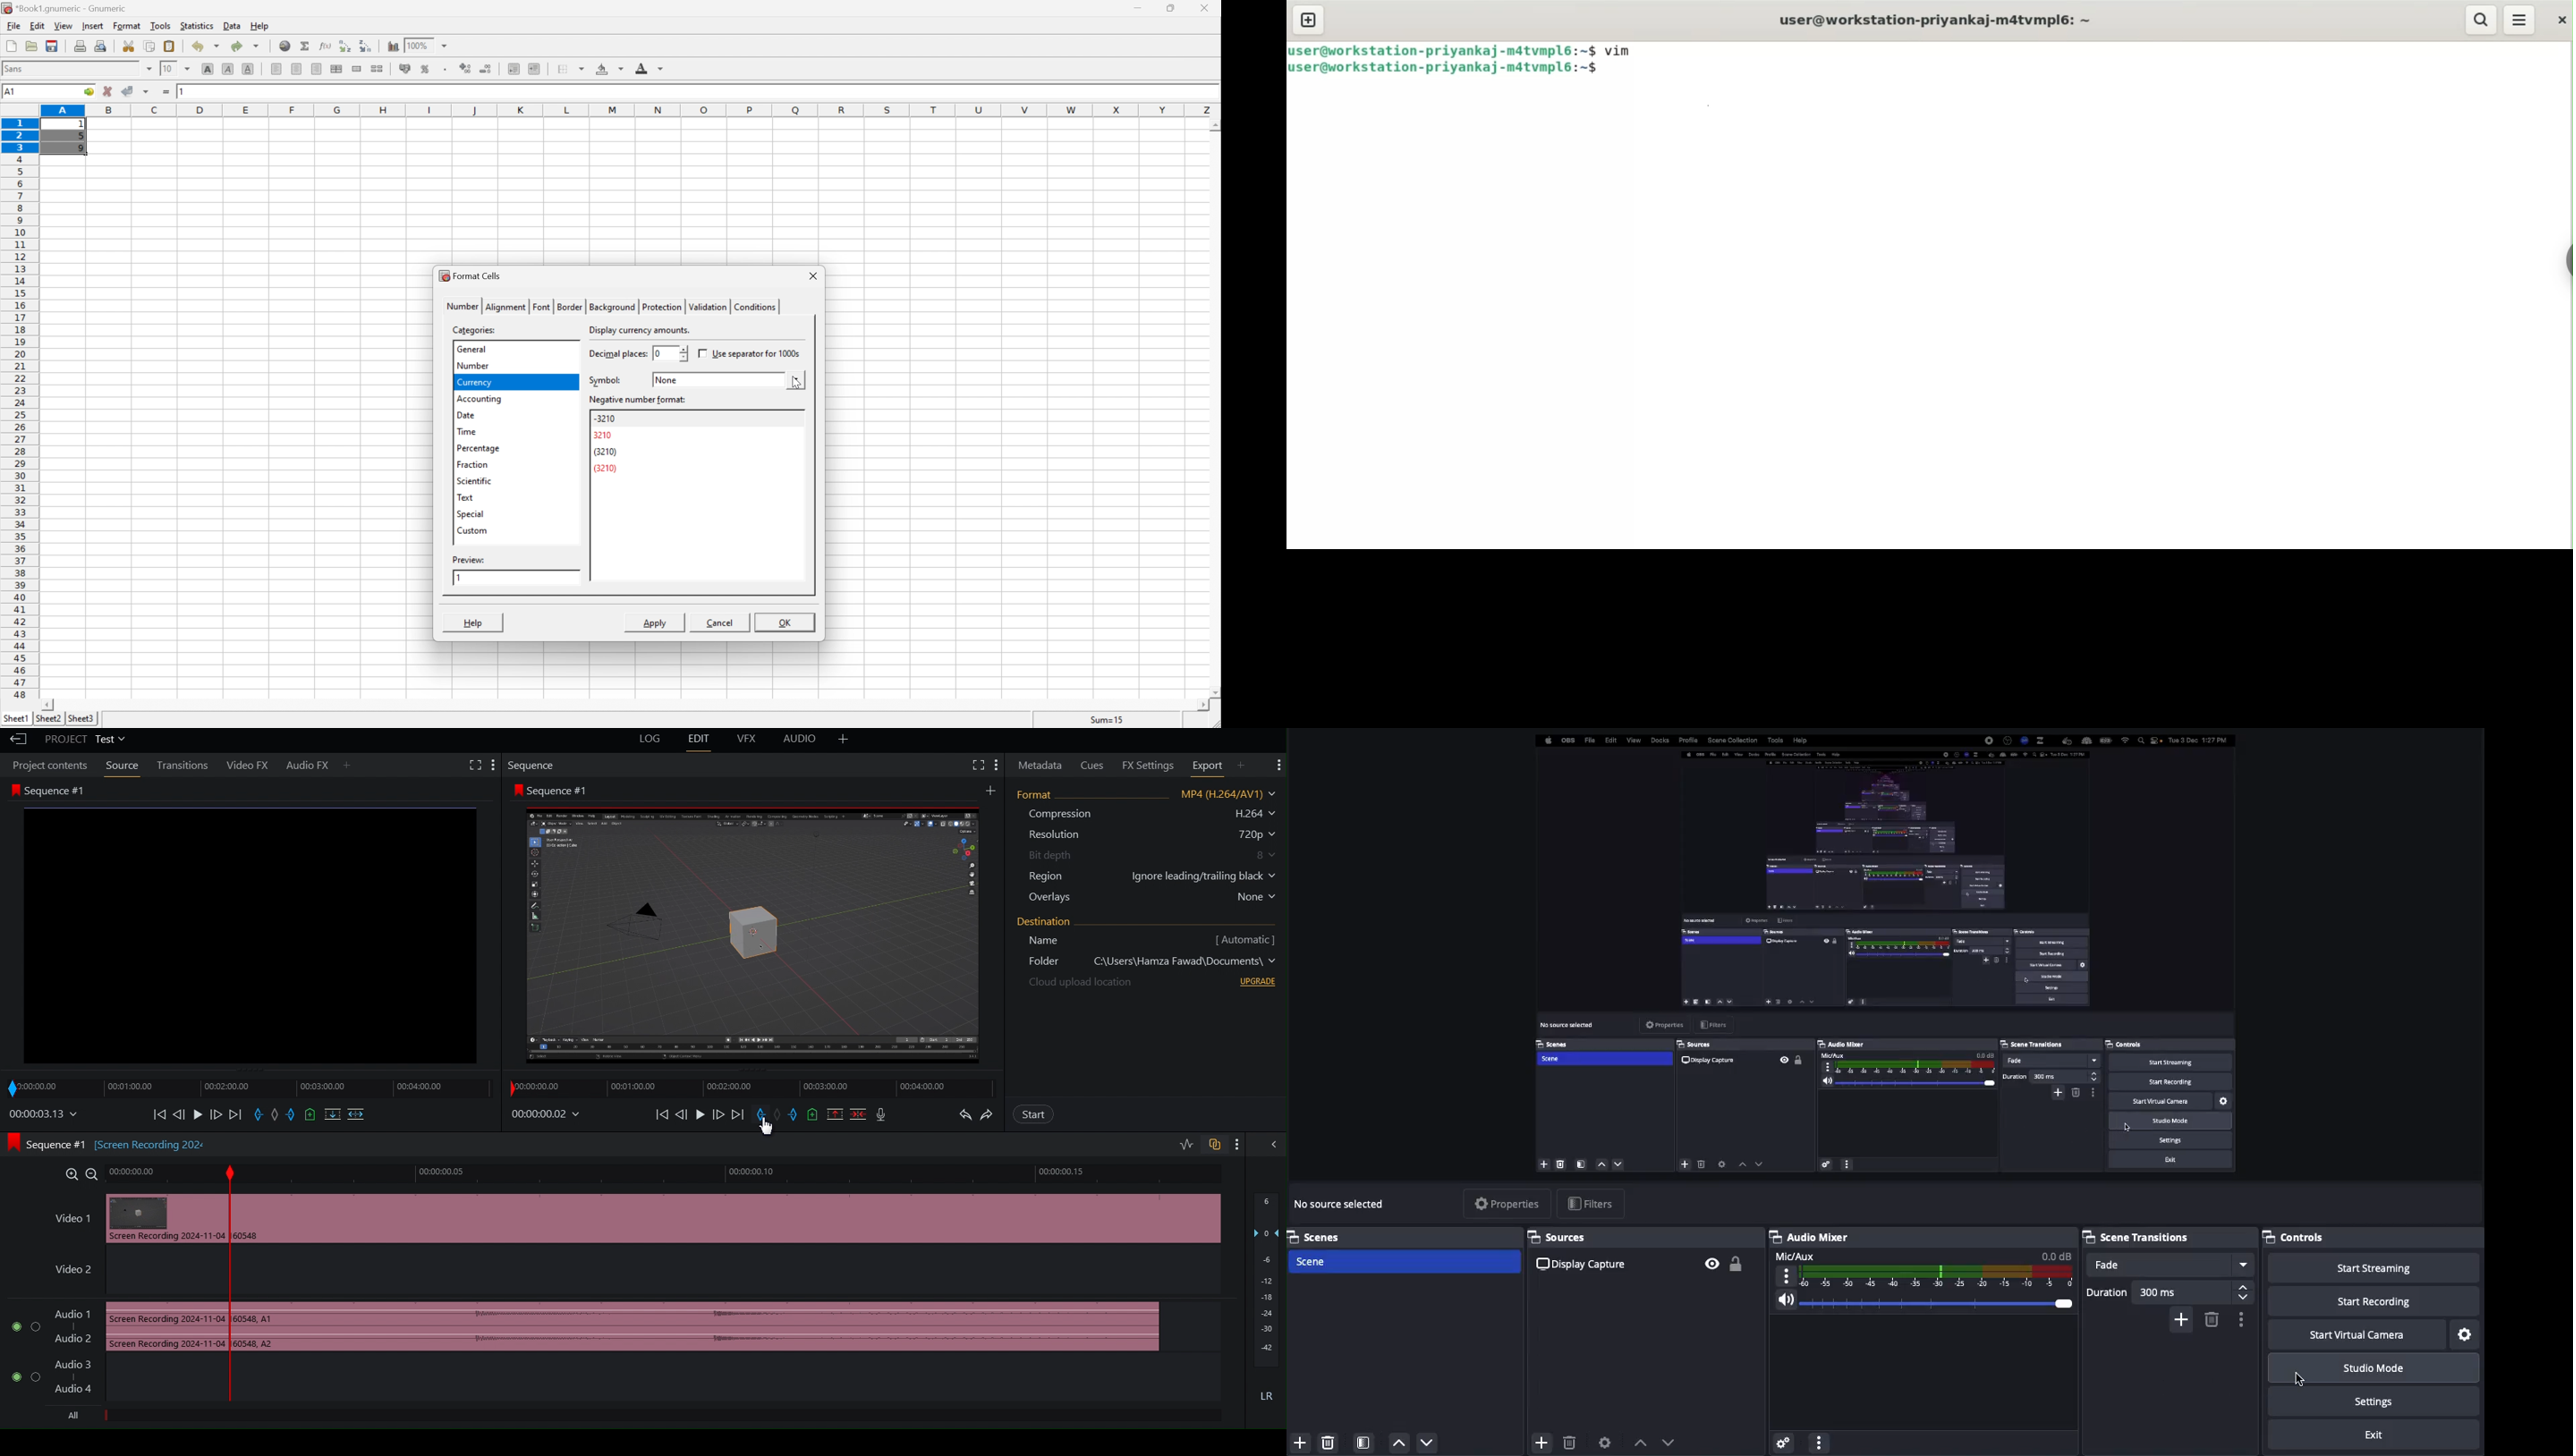 This screenshot has height=1456, width=2576. I want to click on Source, so click(121, 766).